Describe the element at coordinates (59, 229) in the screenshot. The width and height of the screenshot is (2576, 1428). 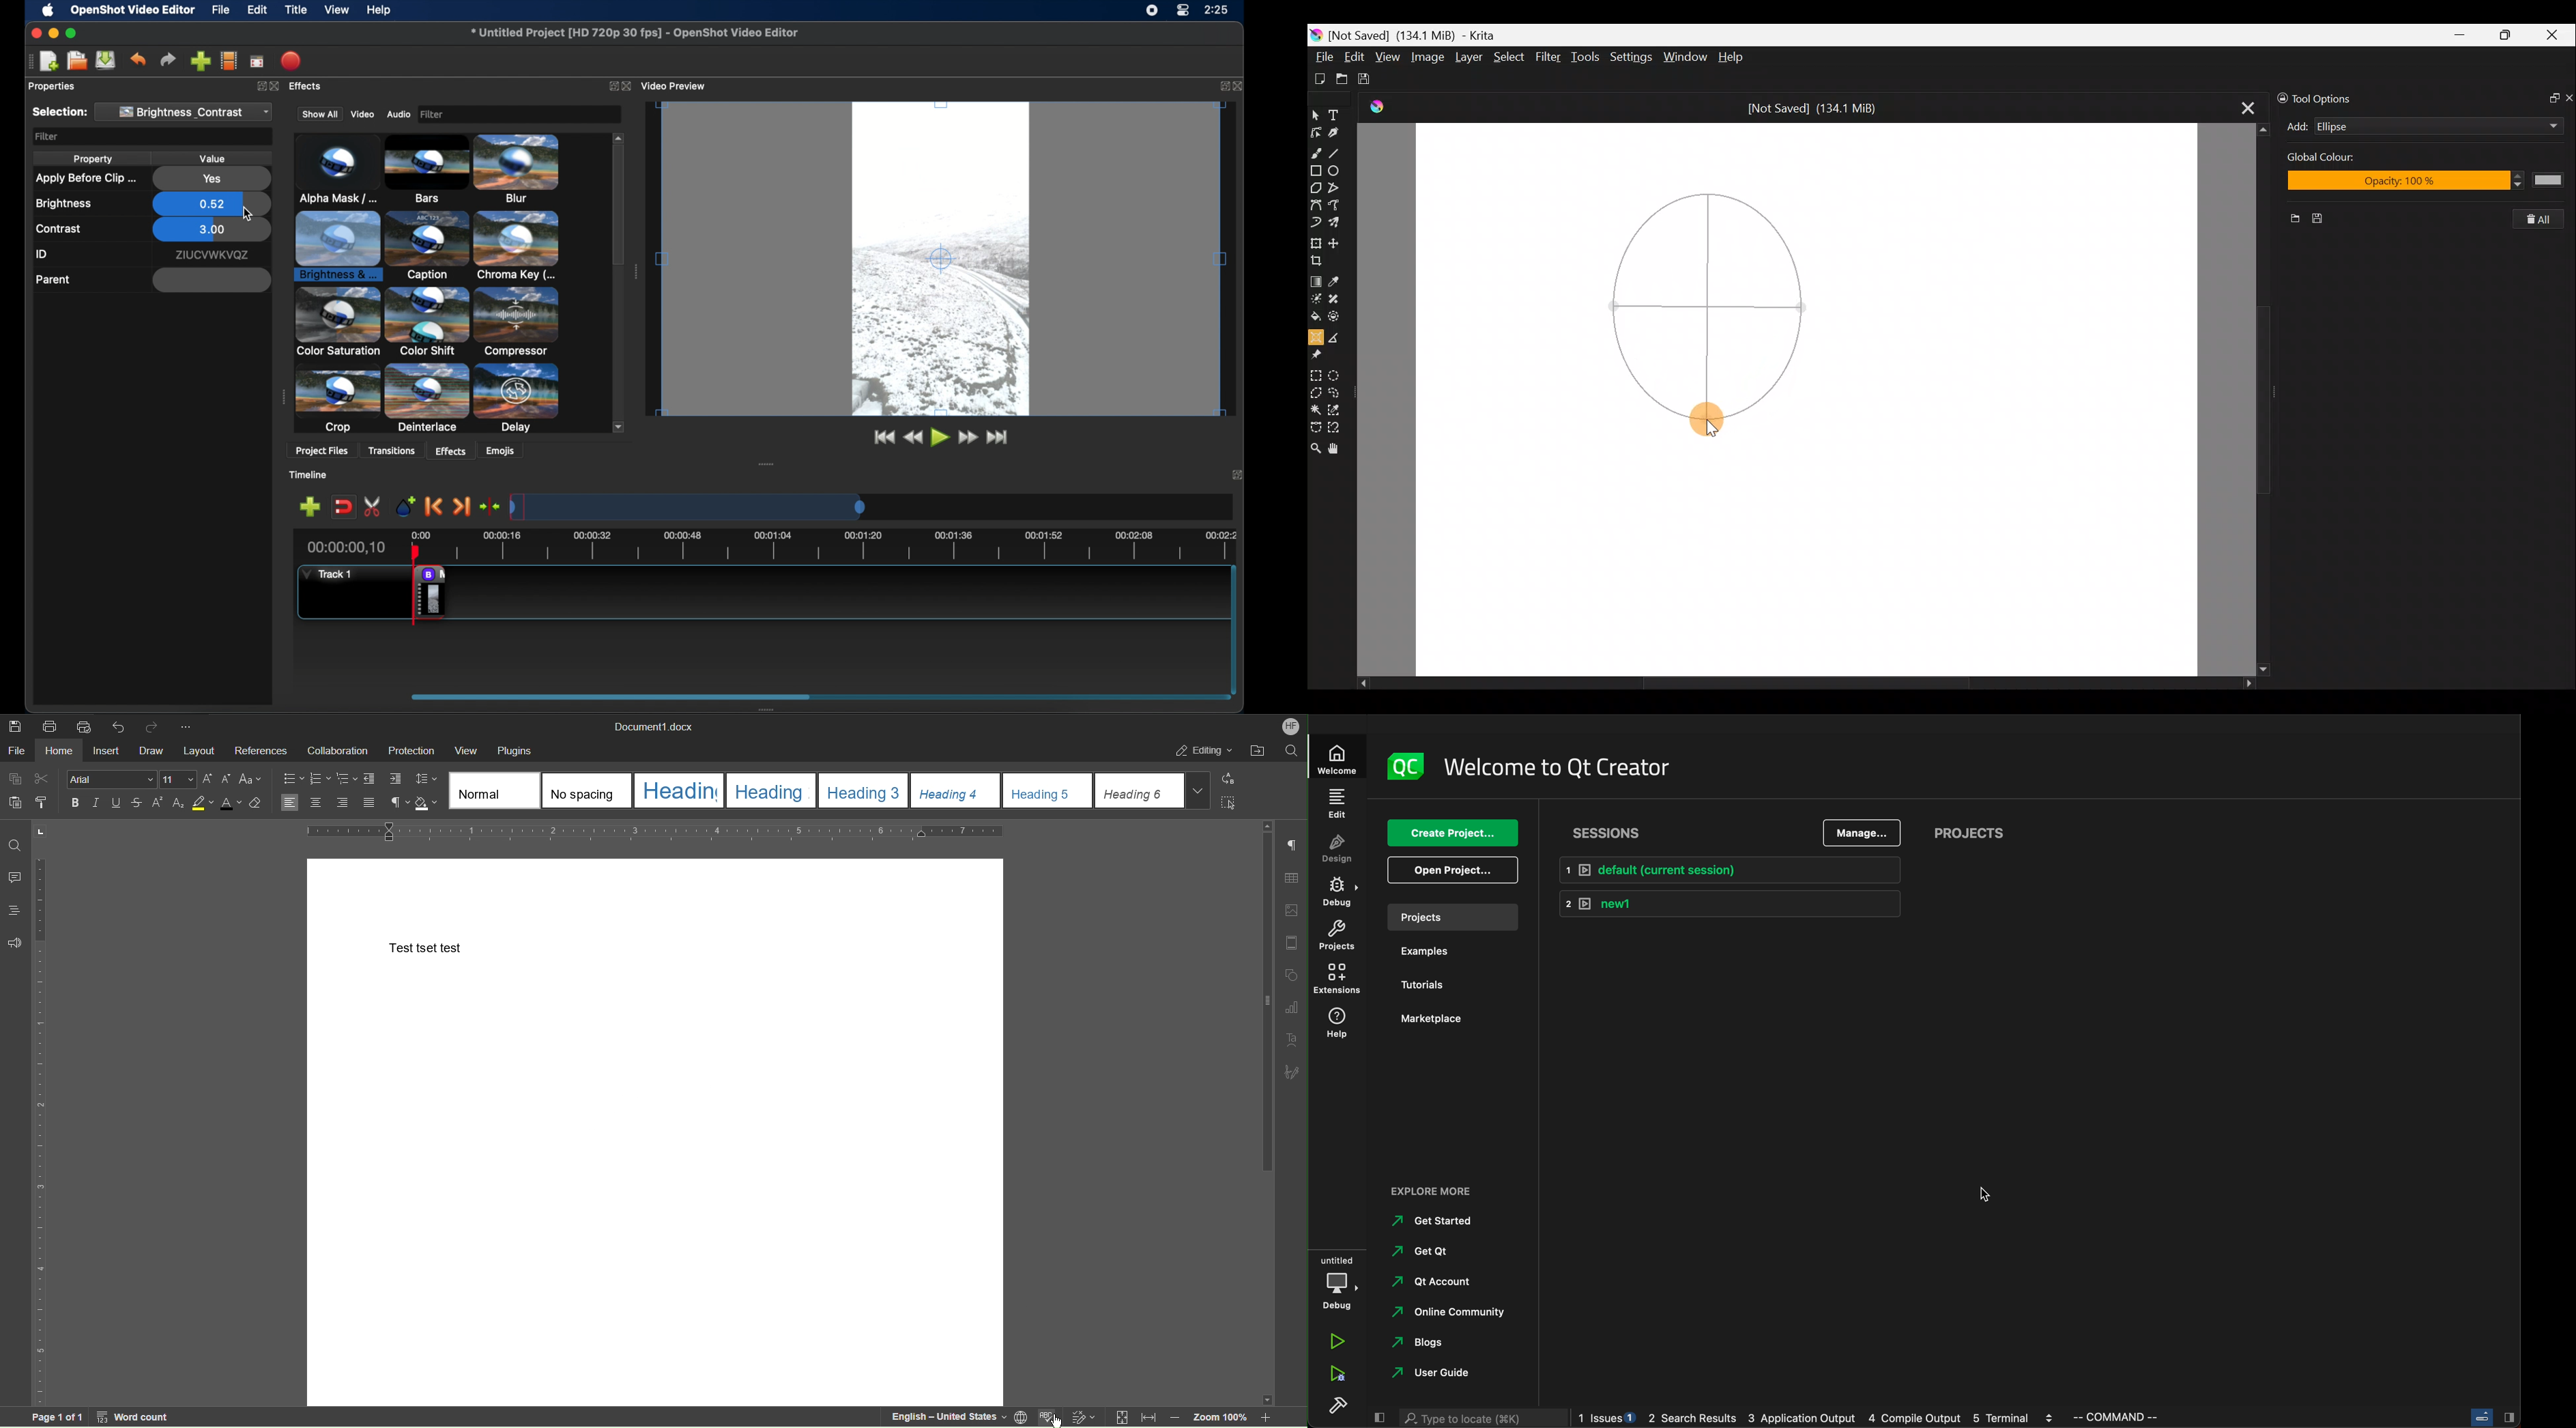
I see `contrast` at that location.